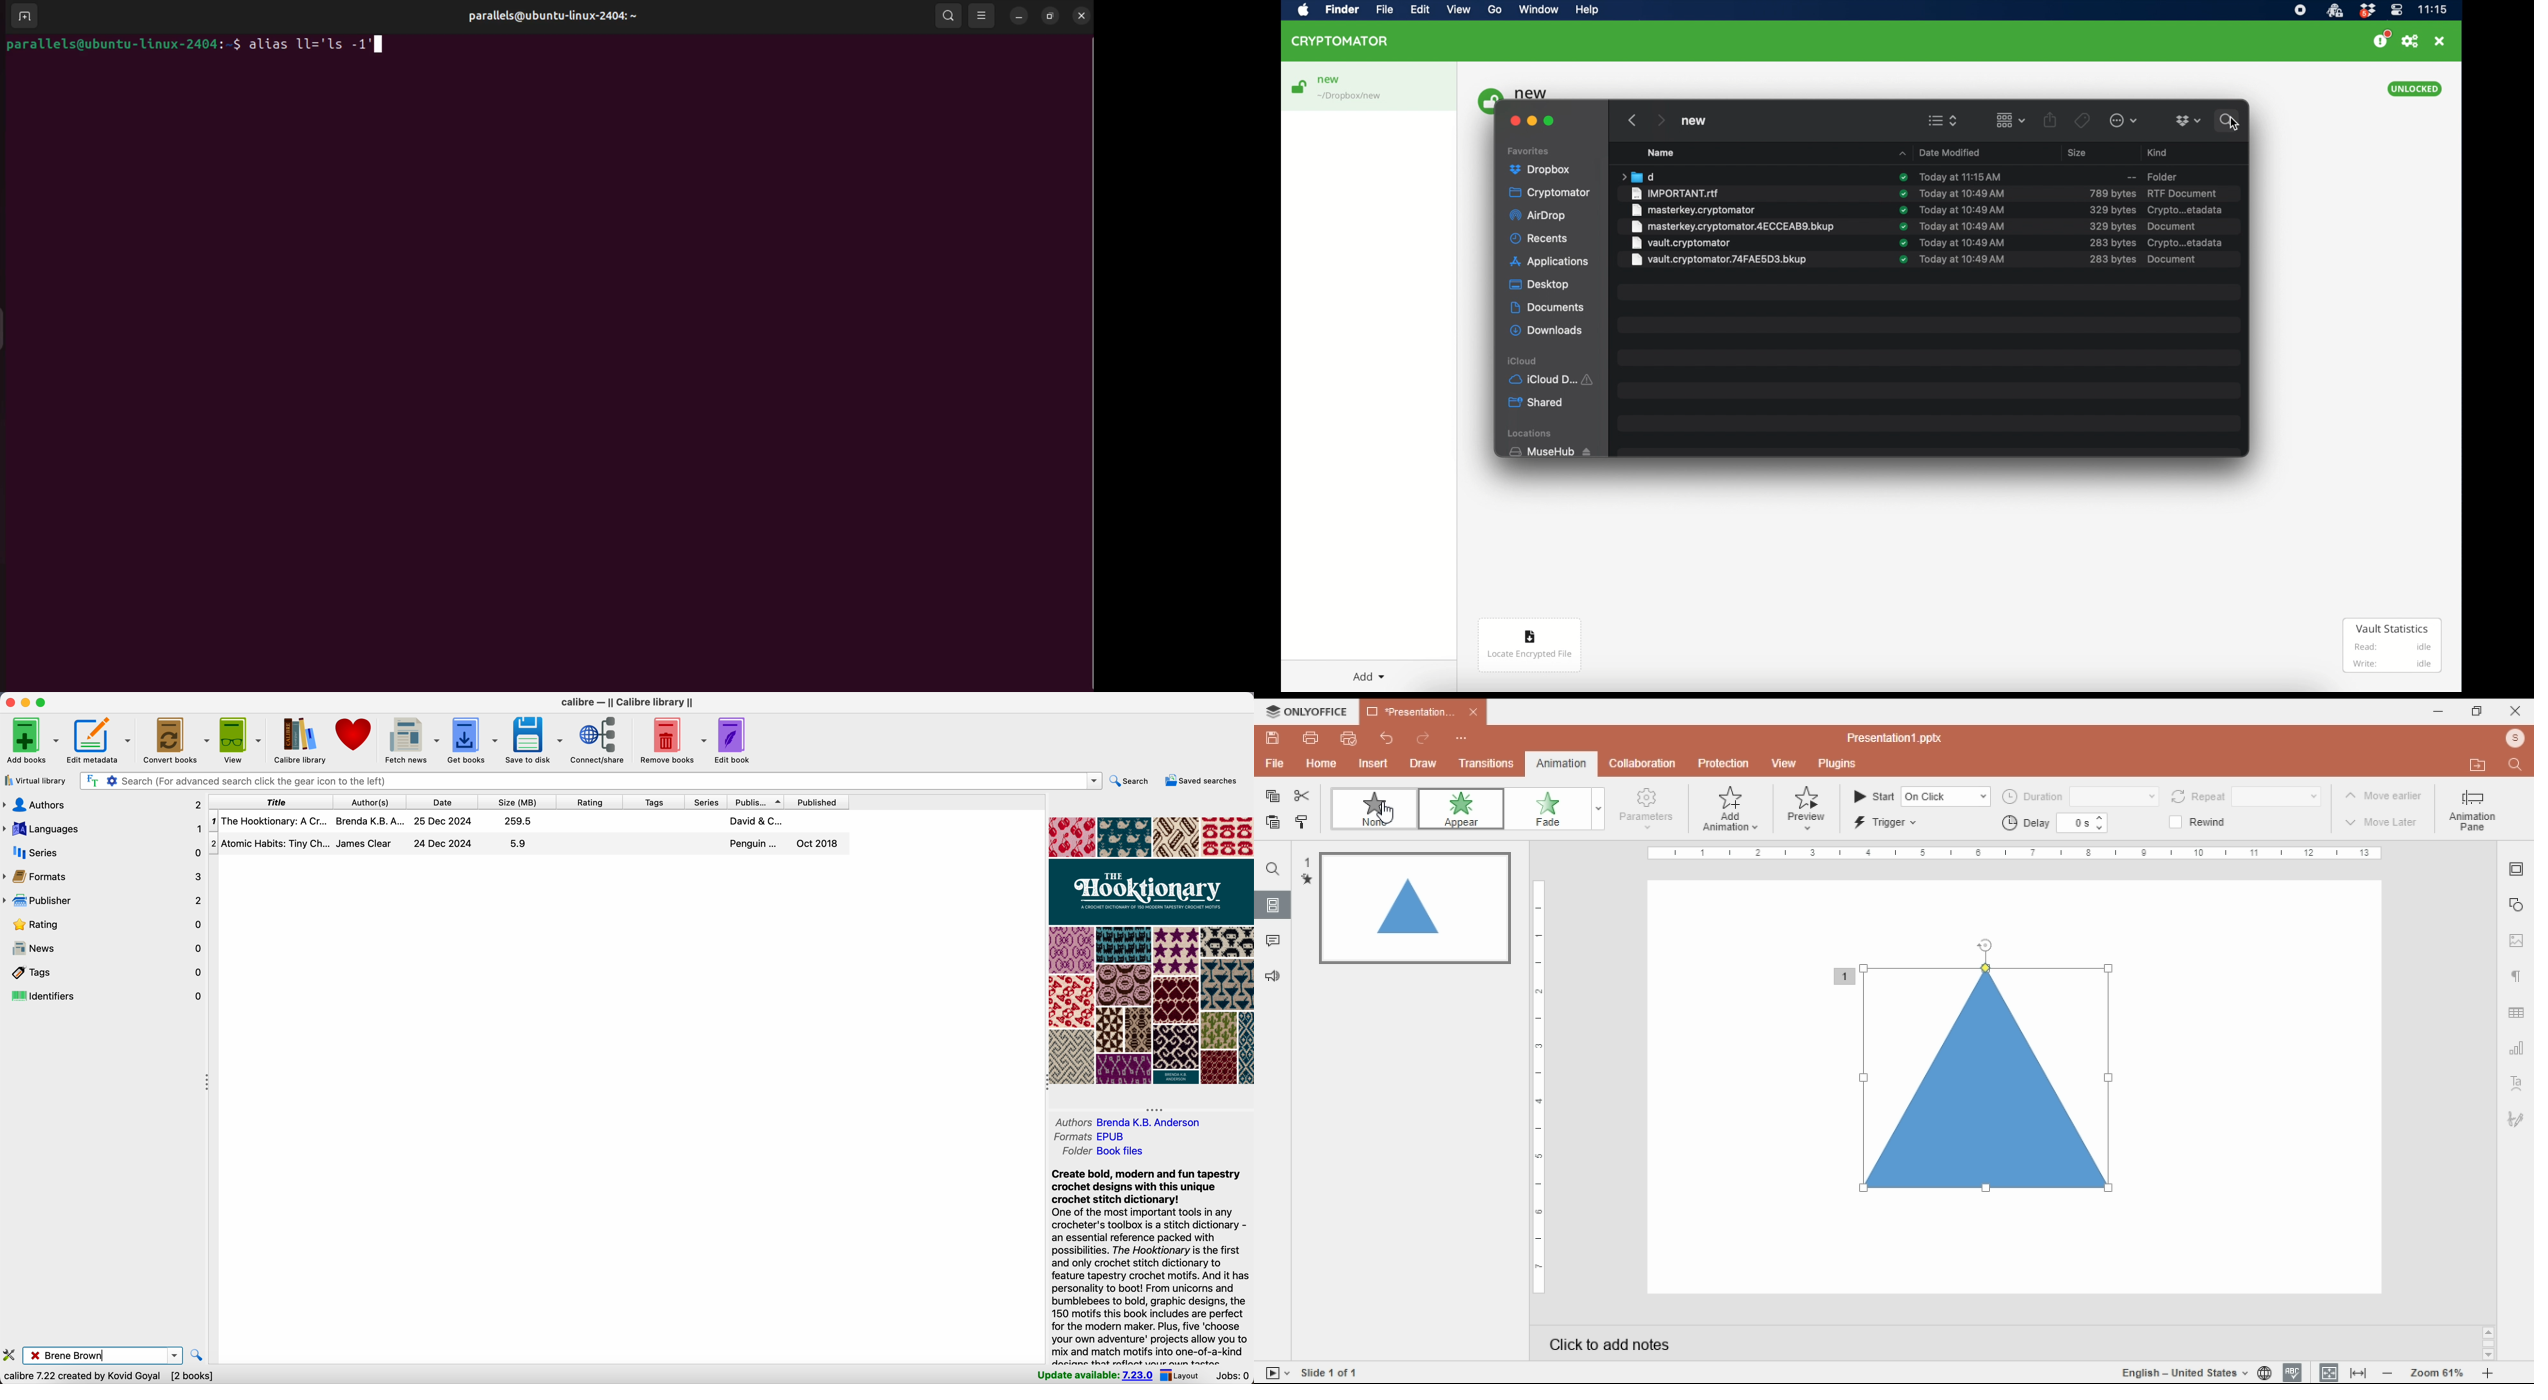  I want to click on home, so click(1322, 764).